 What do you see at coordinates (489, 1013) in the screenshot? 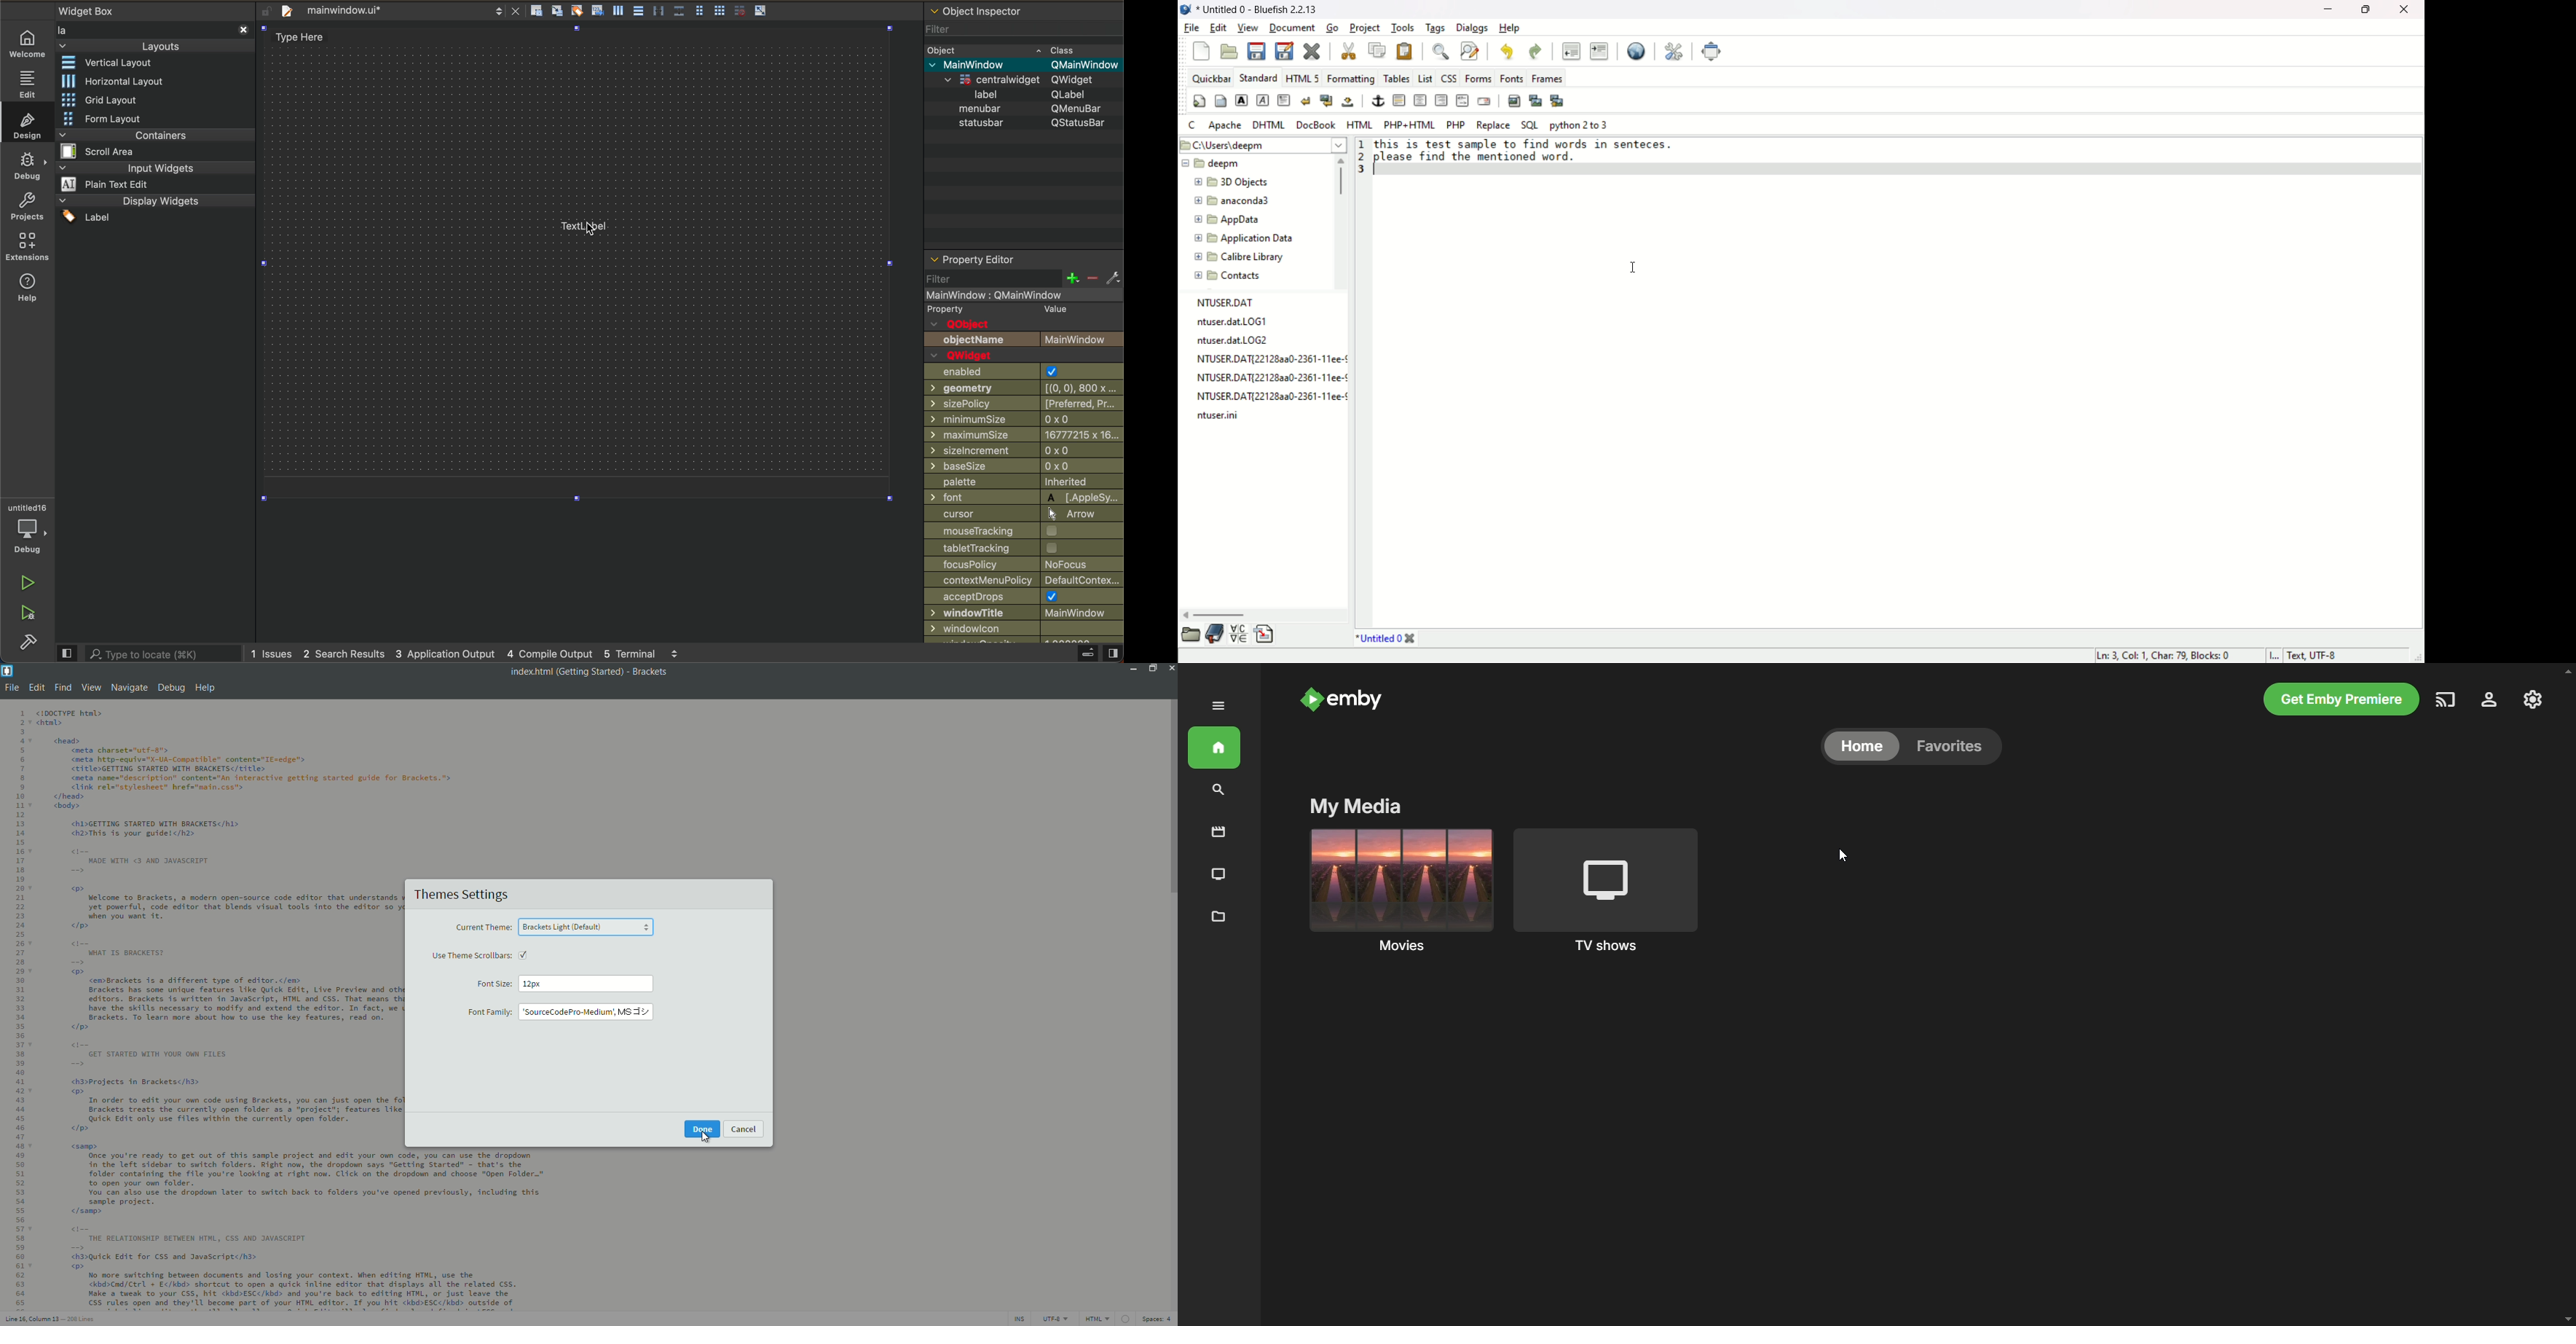
I see `font family` at bounding box center [489, 1013].